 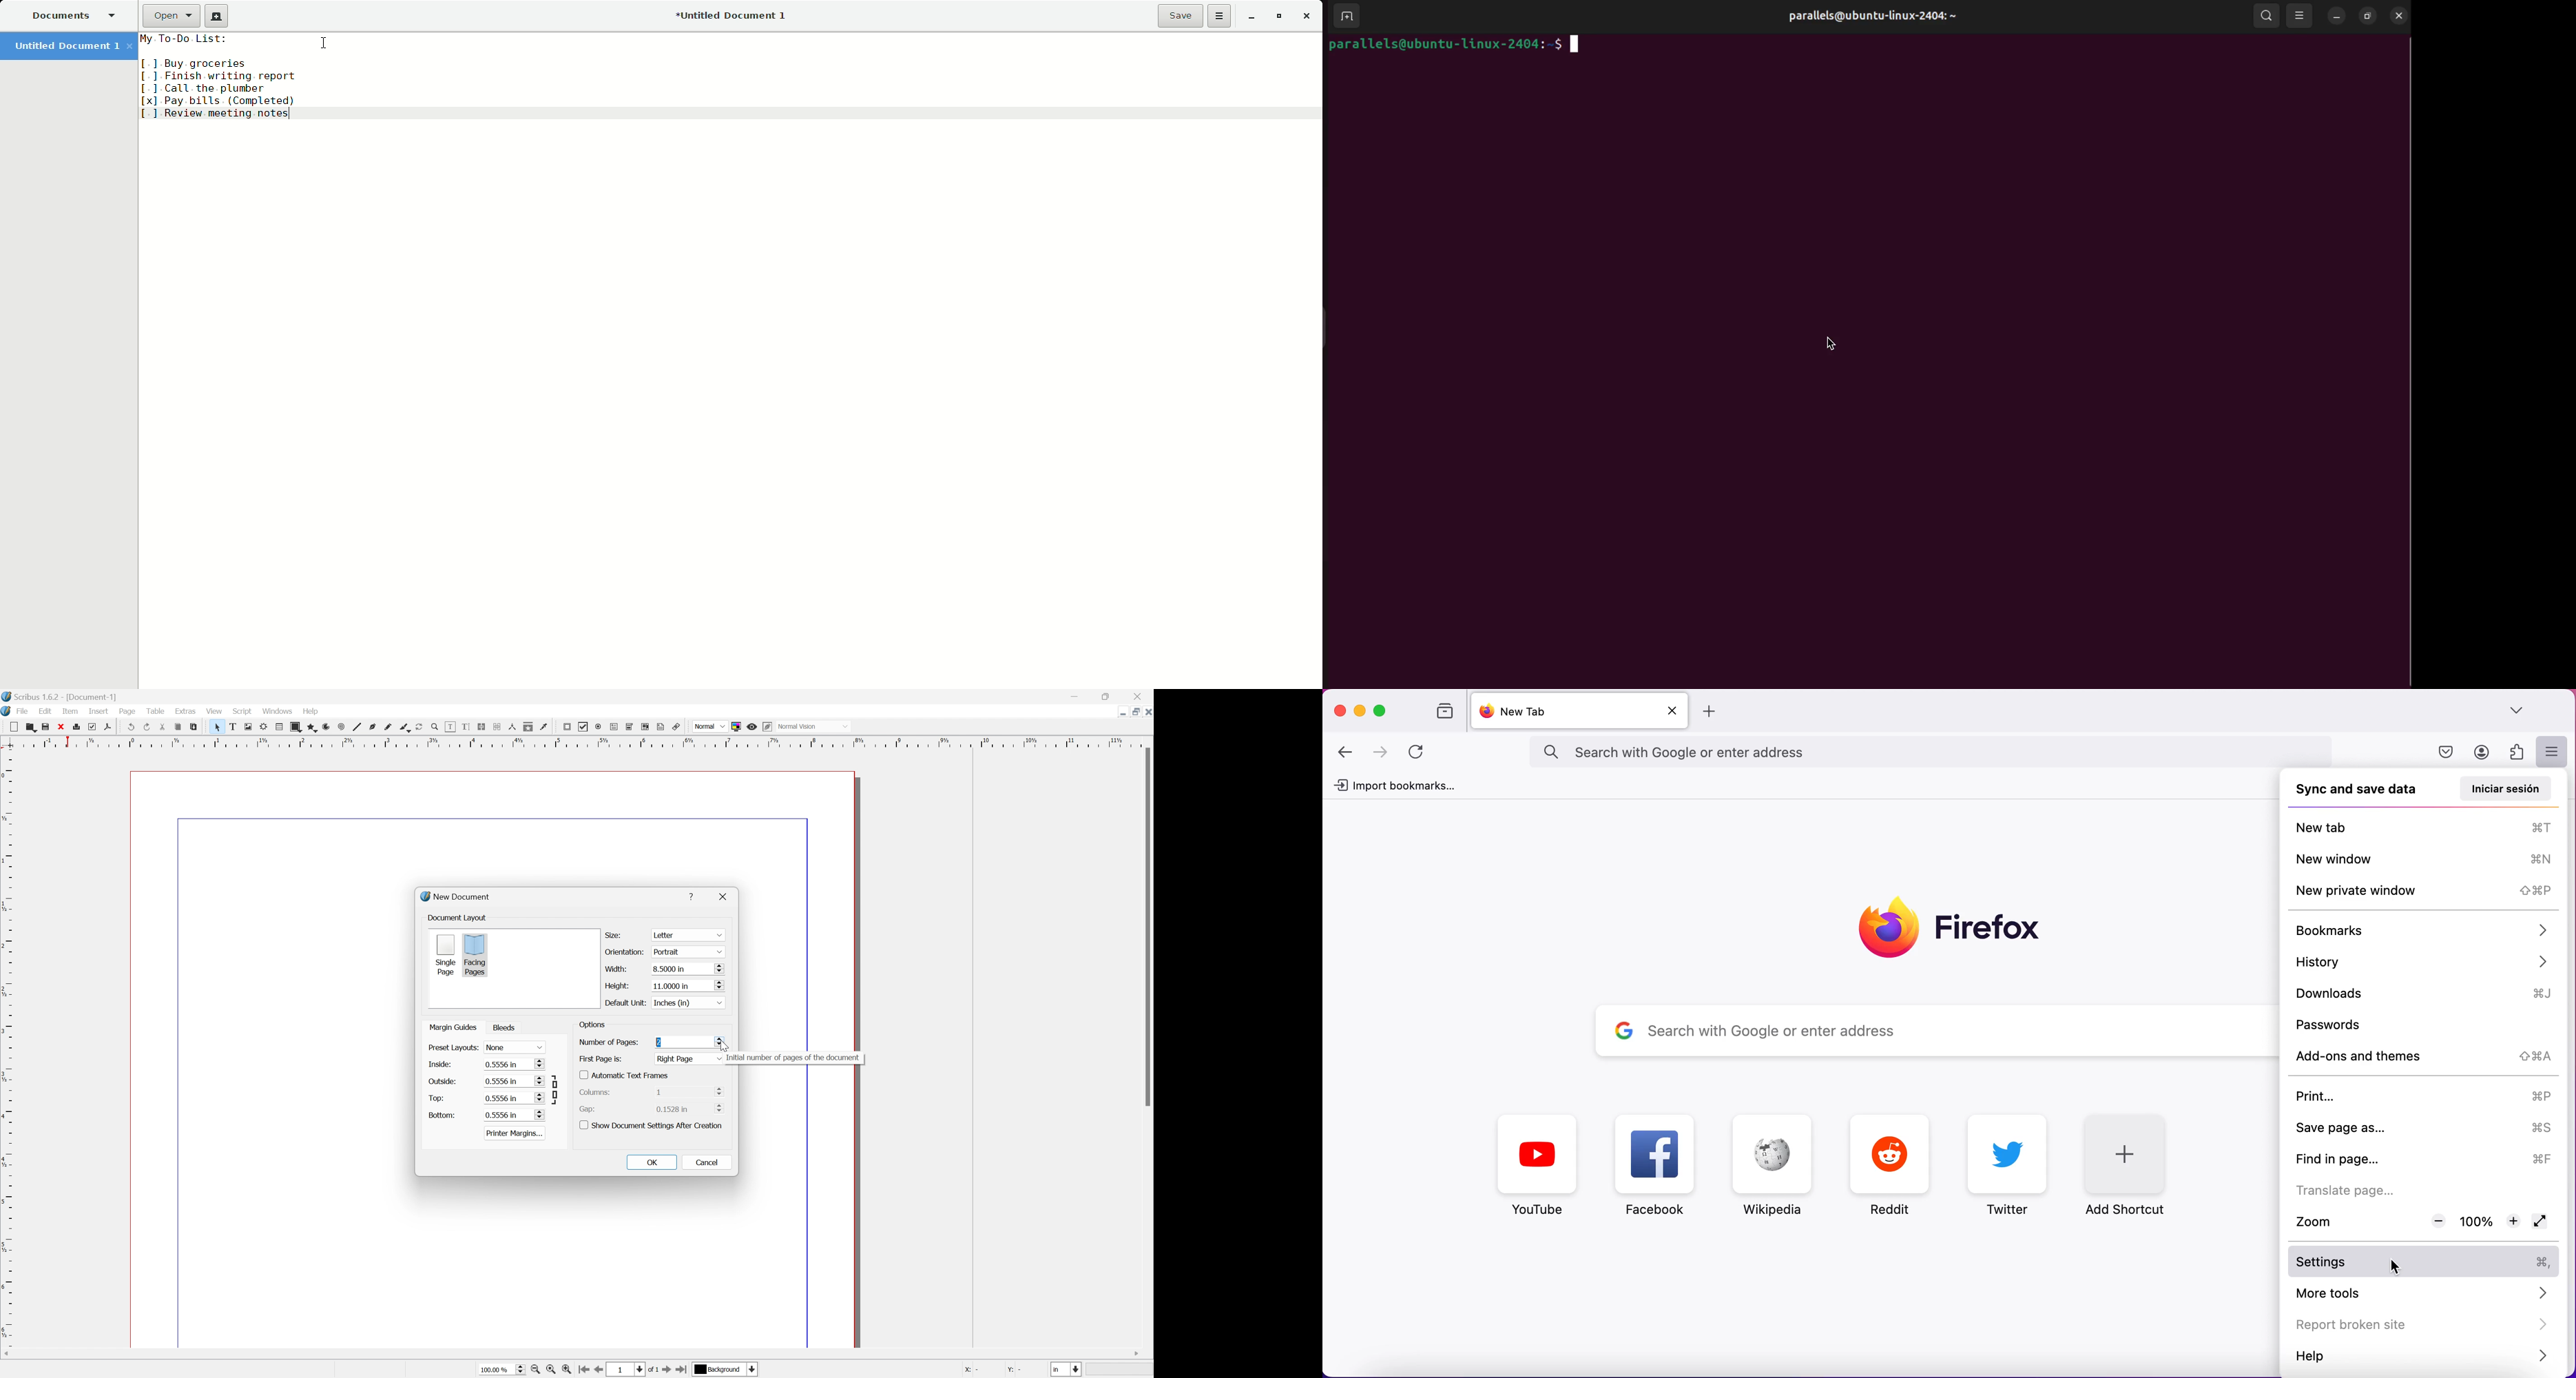 What do you see at coordinates (1660, 1169) in the screenshot?
I see `` at bounding box center [1660, 1169].